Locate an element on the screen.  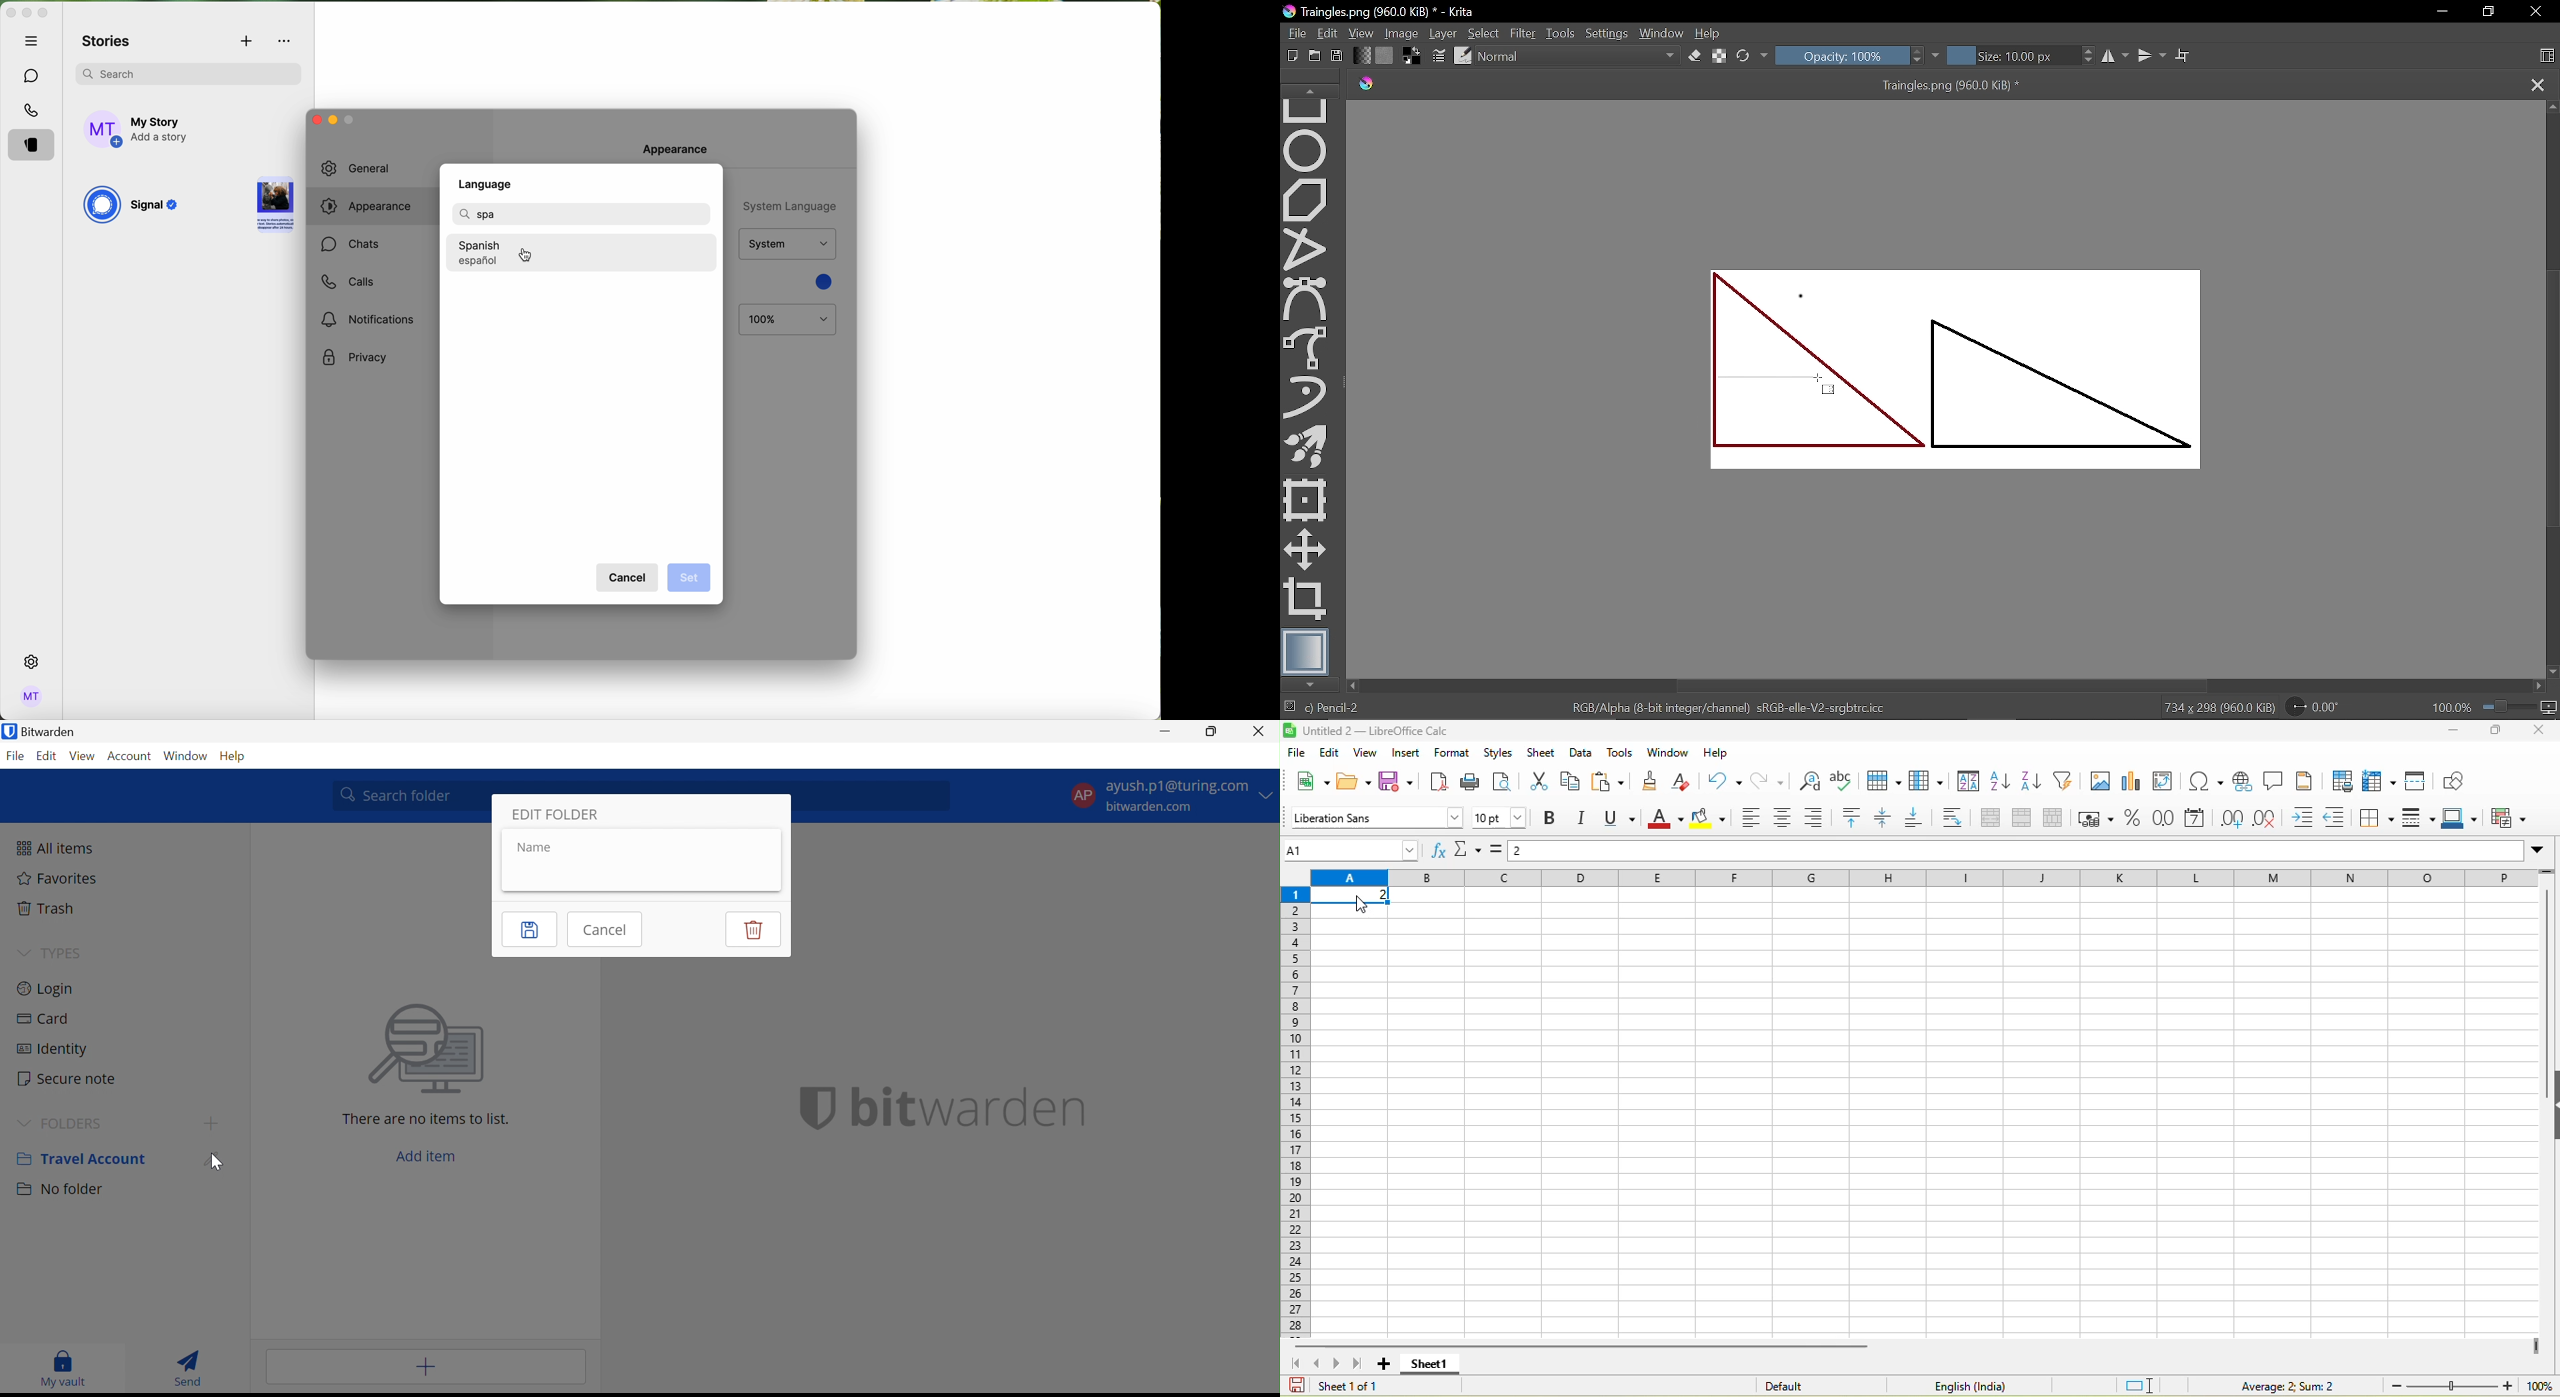
EDIT FOLDER is located at coordinates (556, 814).